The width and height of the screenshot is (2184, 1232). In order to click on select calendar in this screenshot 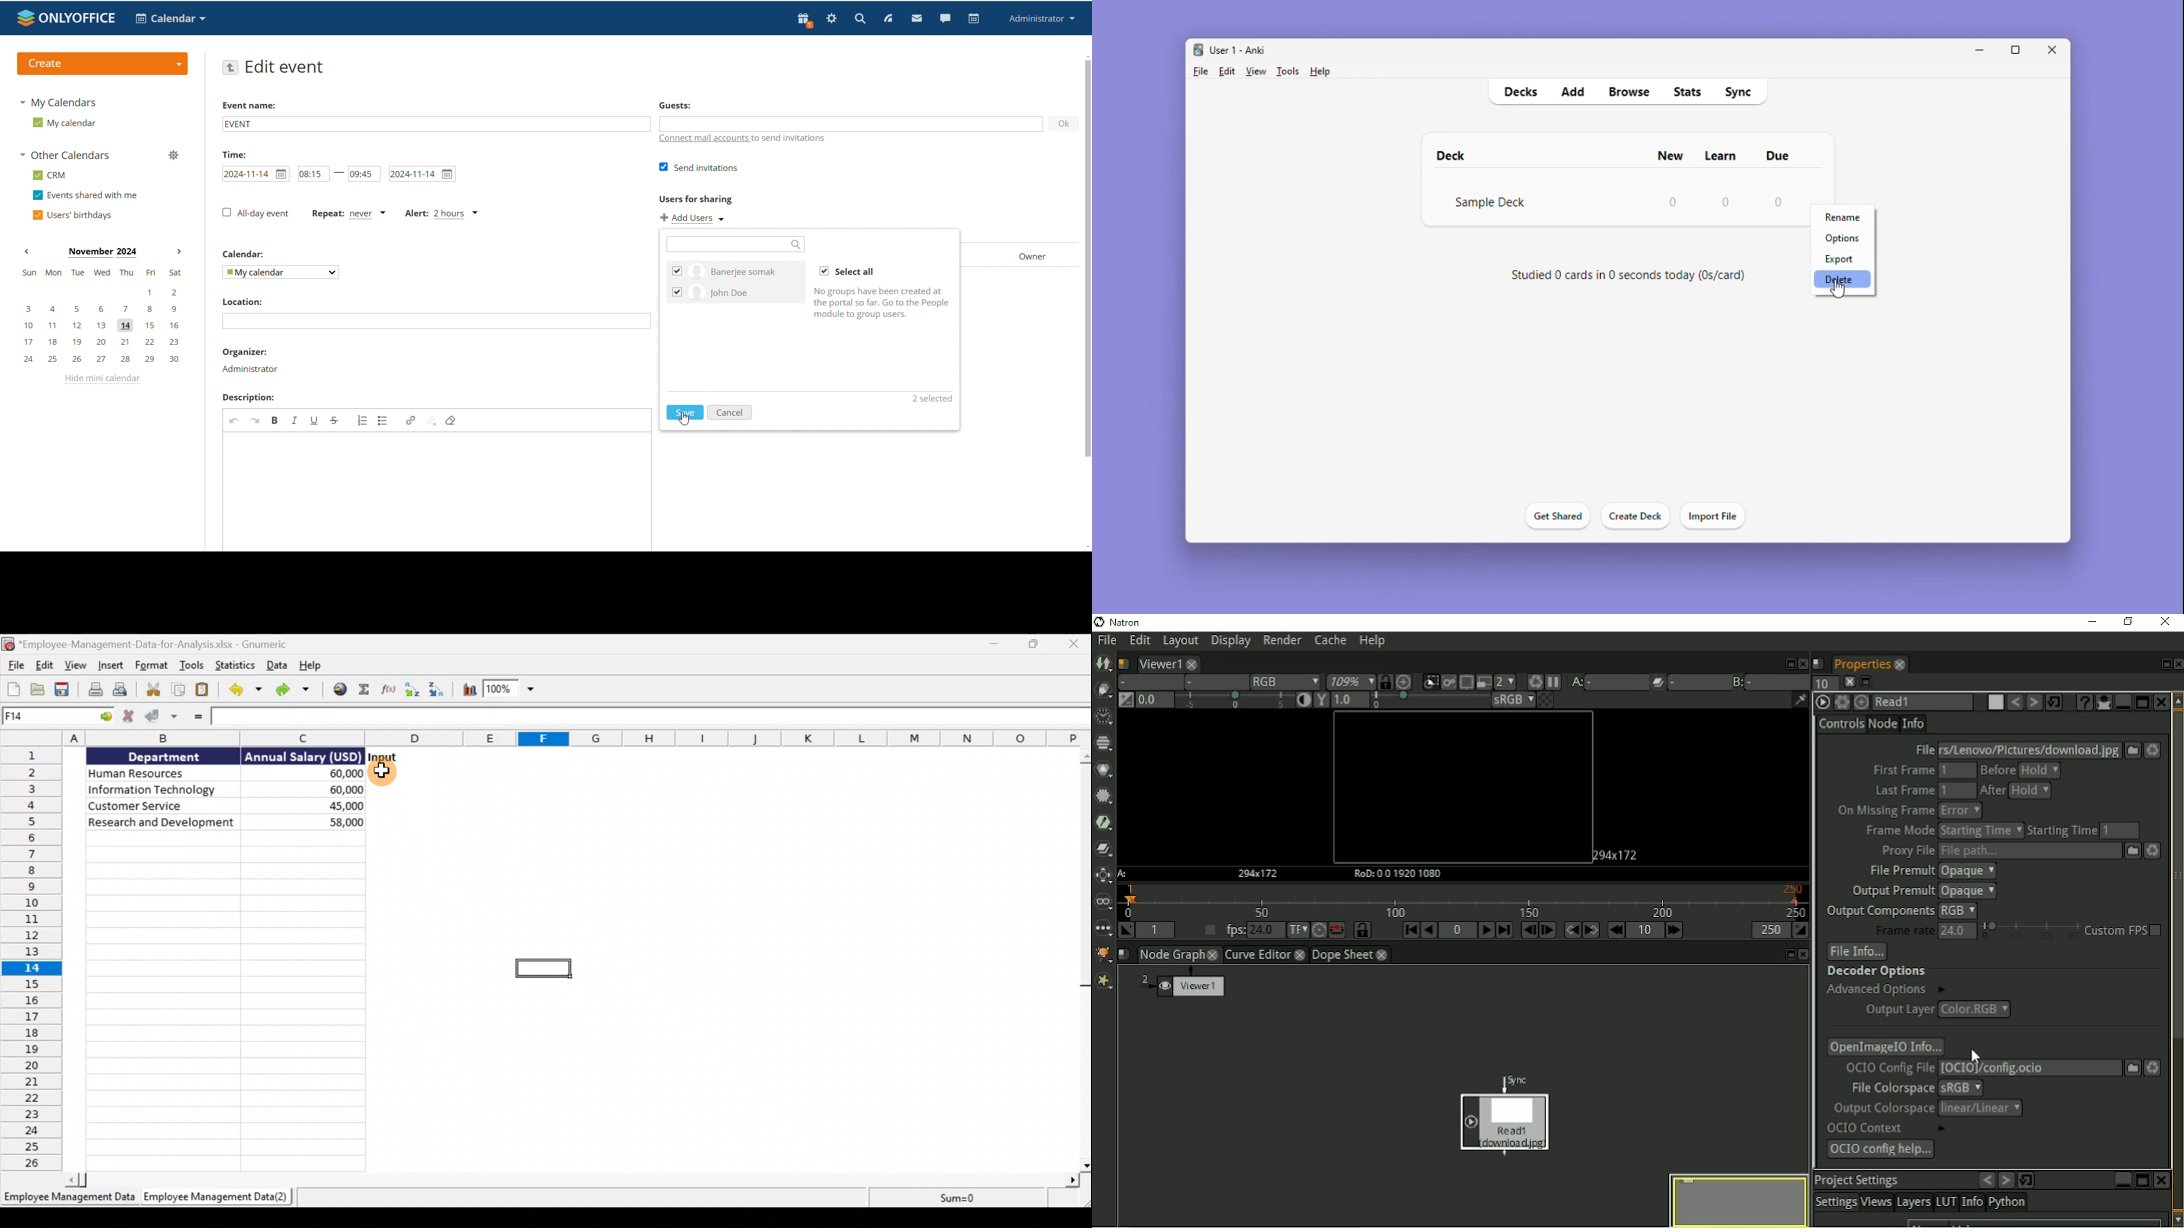, I will do `click(281, 272)`.